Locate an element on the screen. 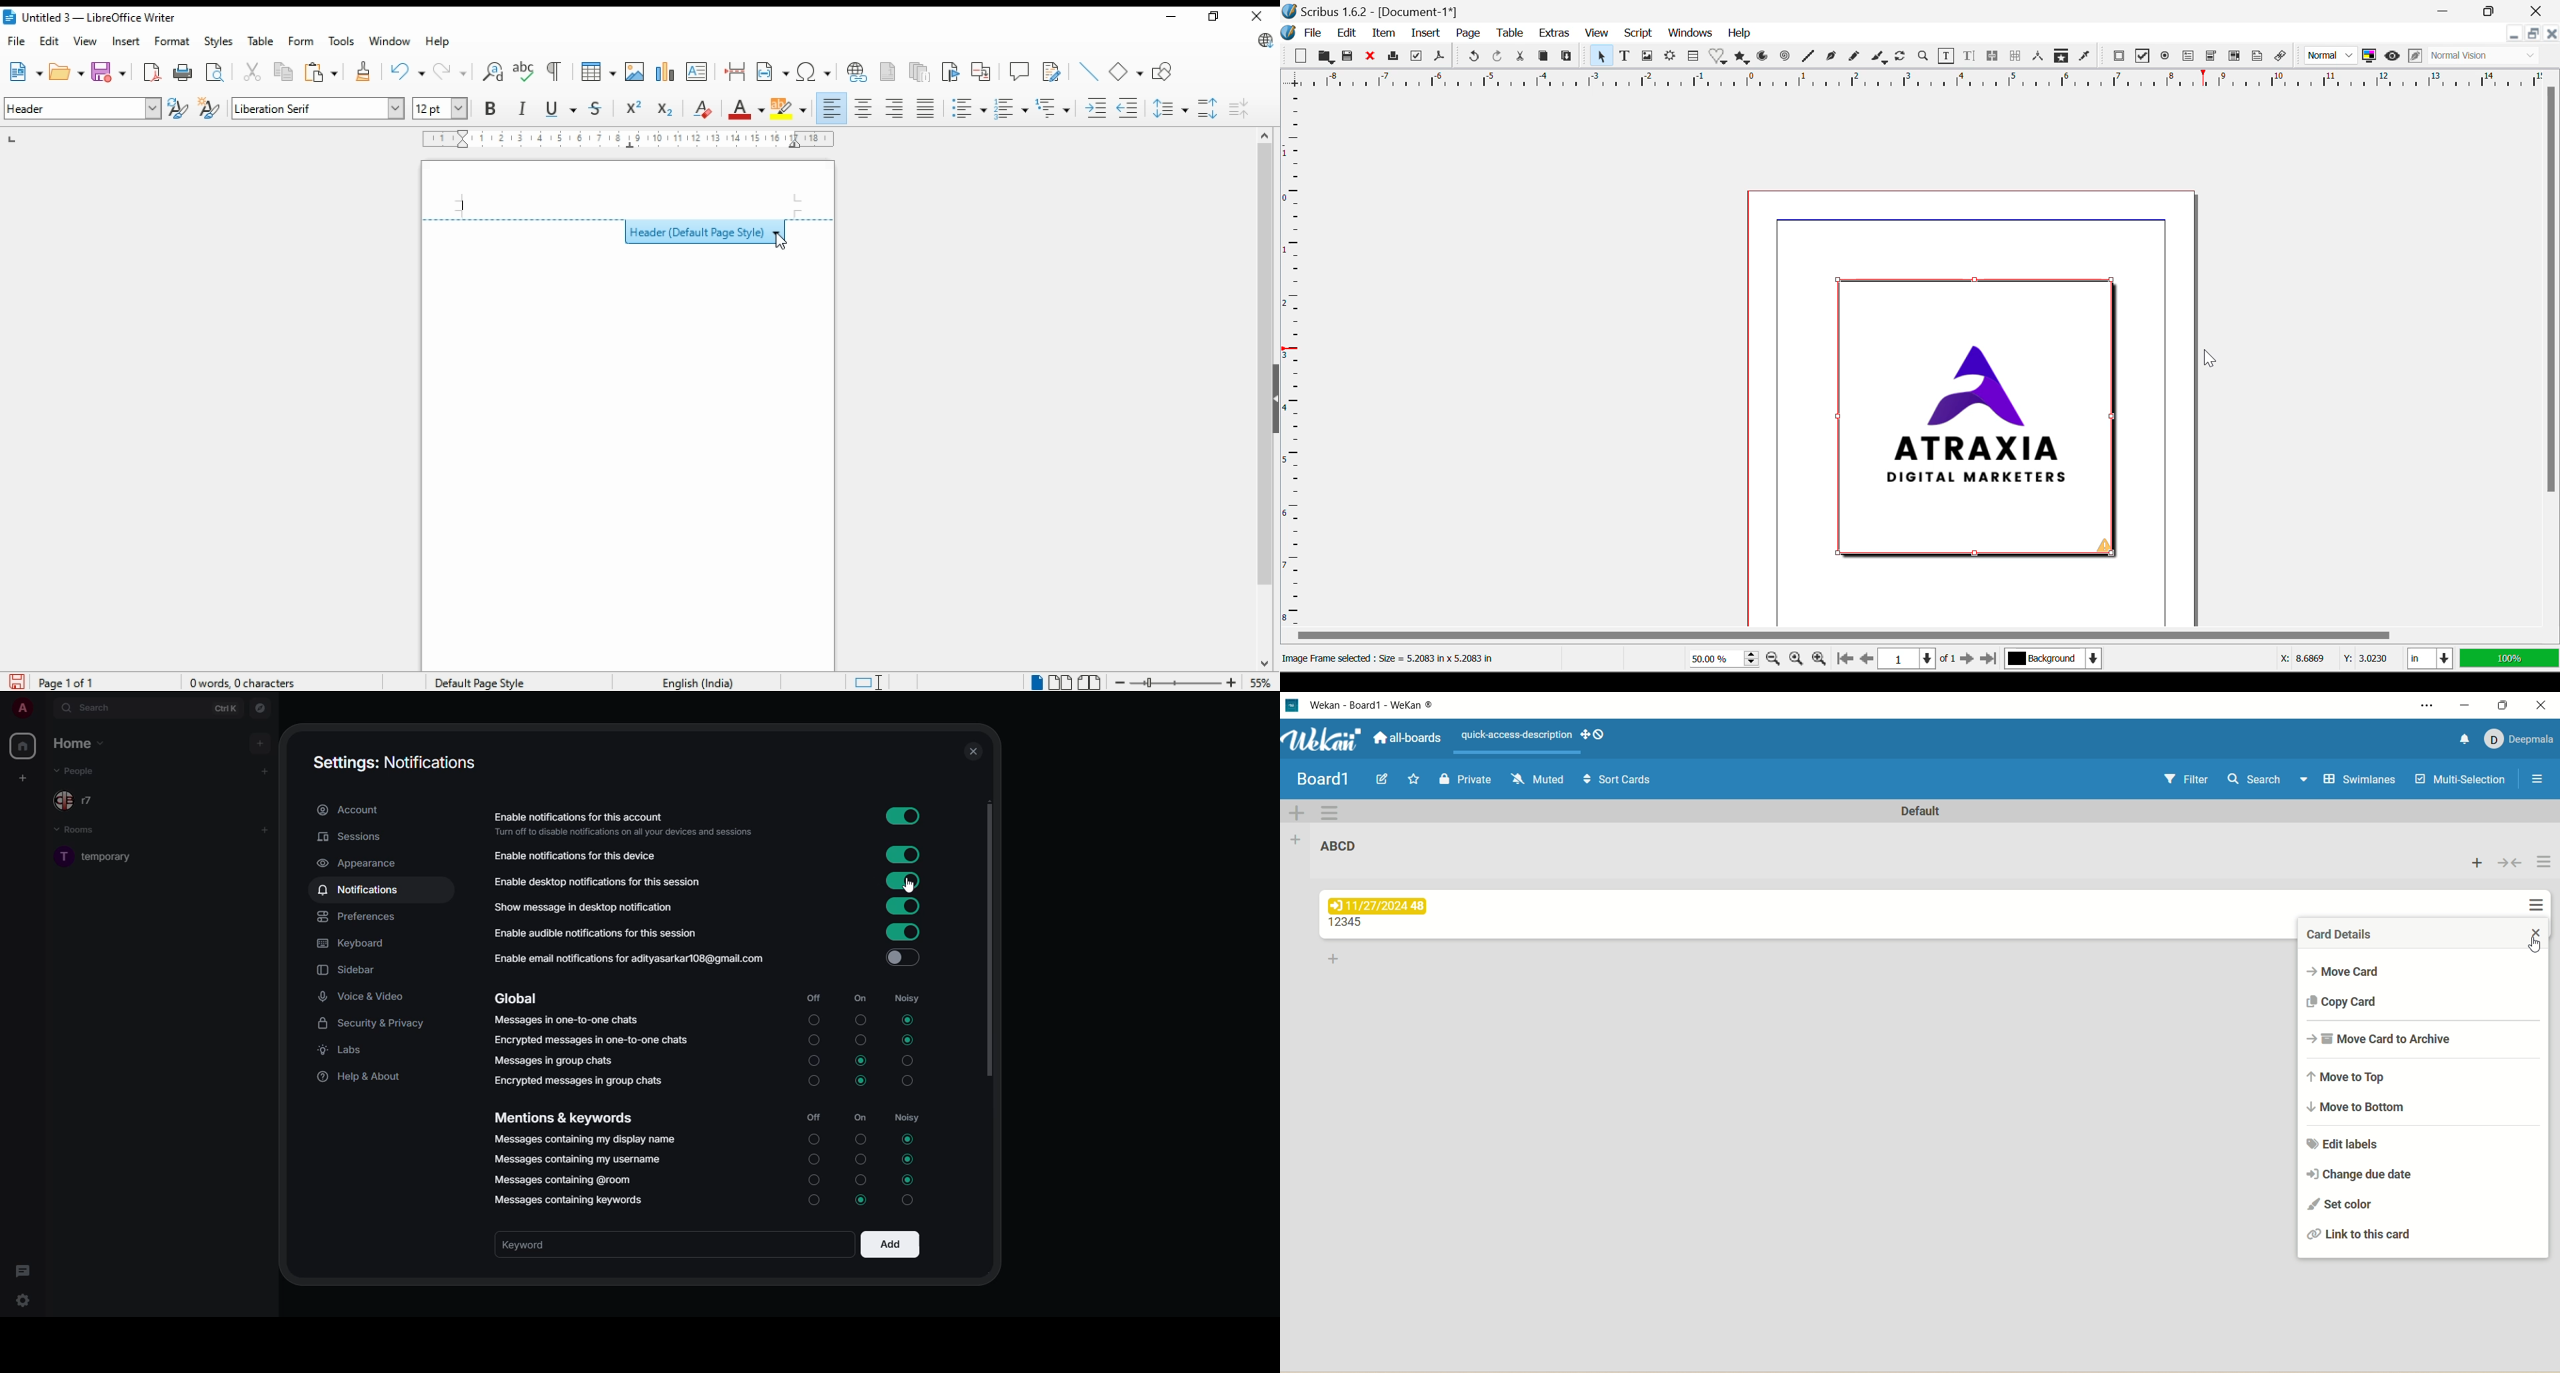  enable notifications for this account is located at coordinates (628, 824).